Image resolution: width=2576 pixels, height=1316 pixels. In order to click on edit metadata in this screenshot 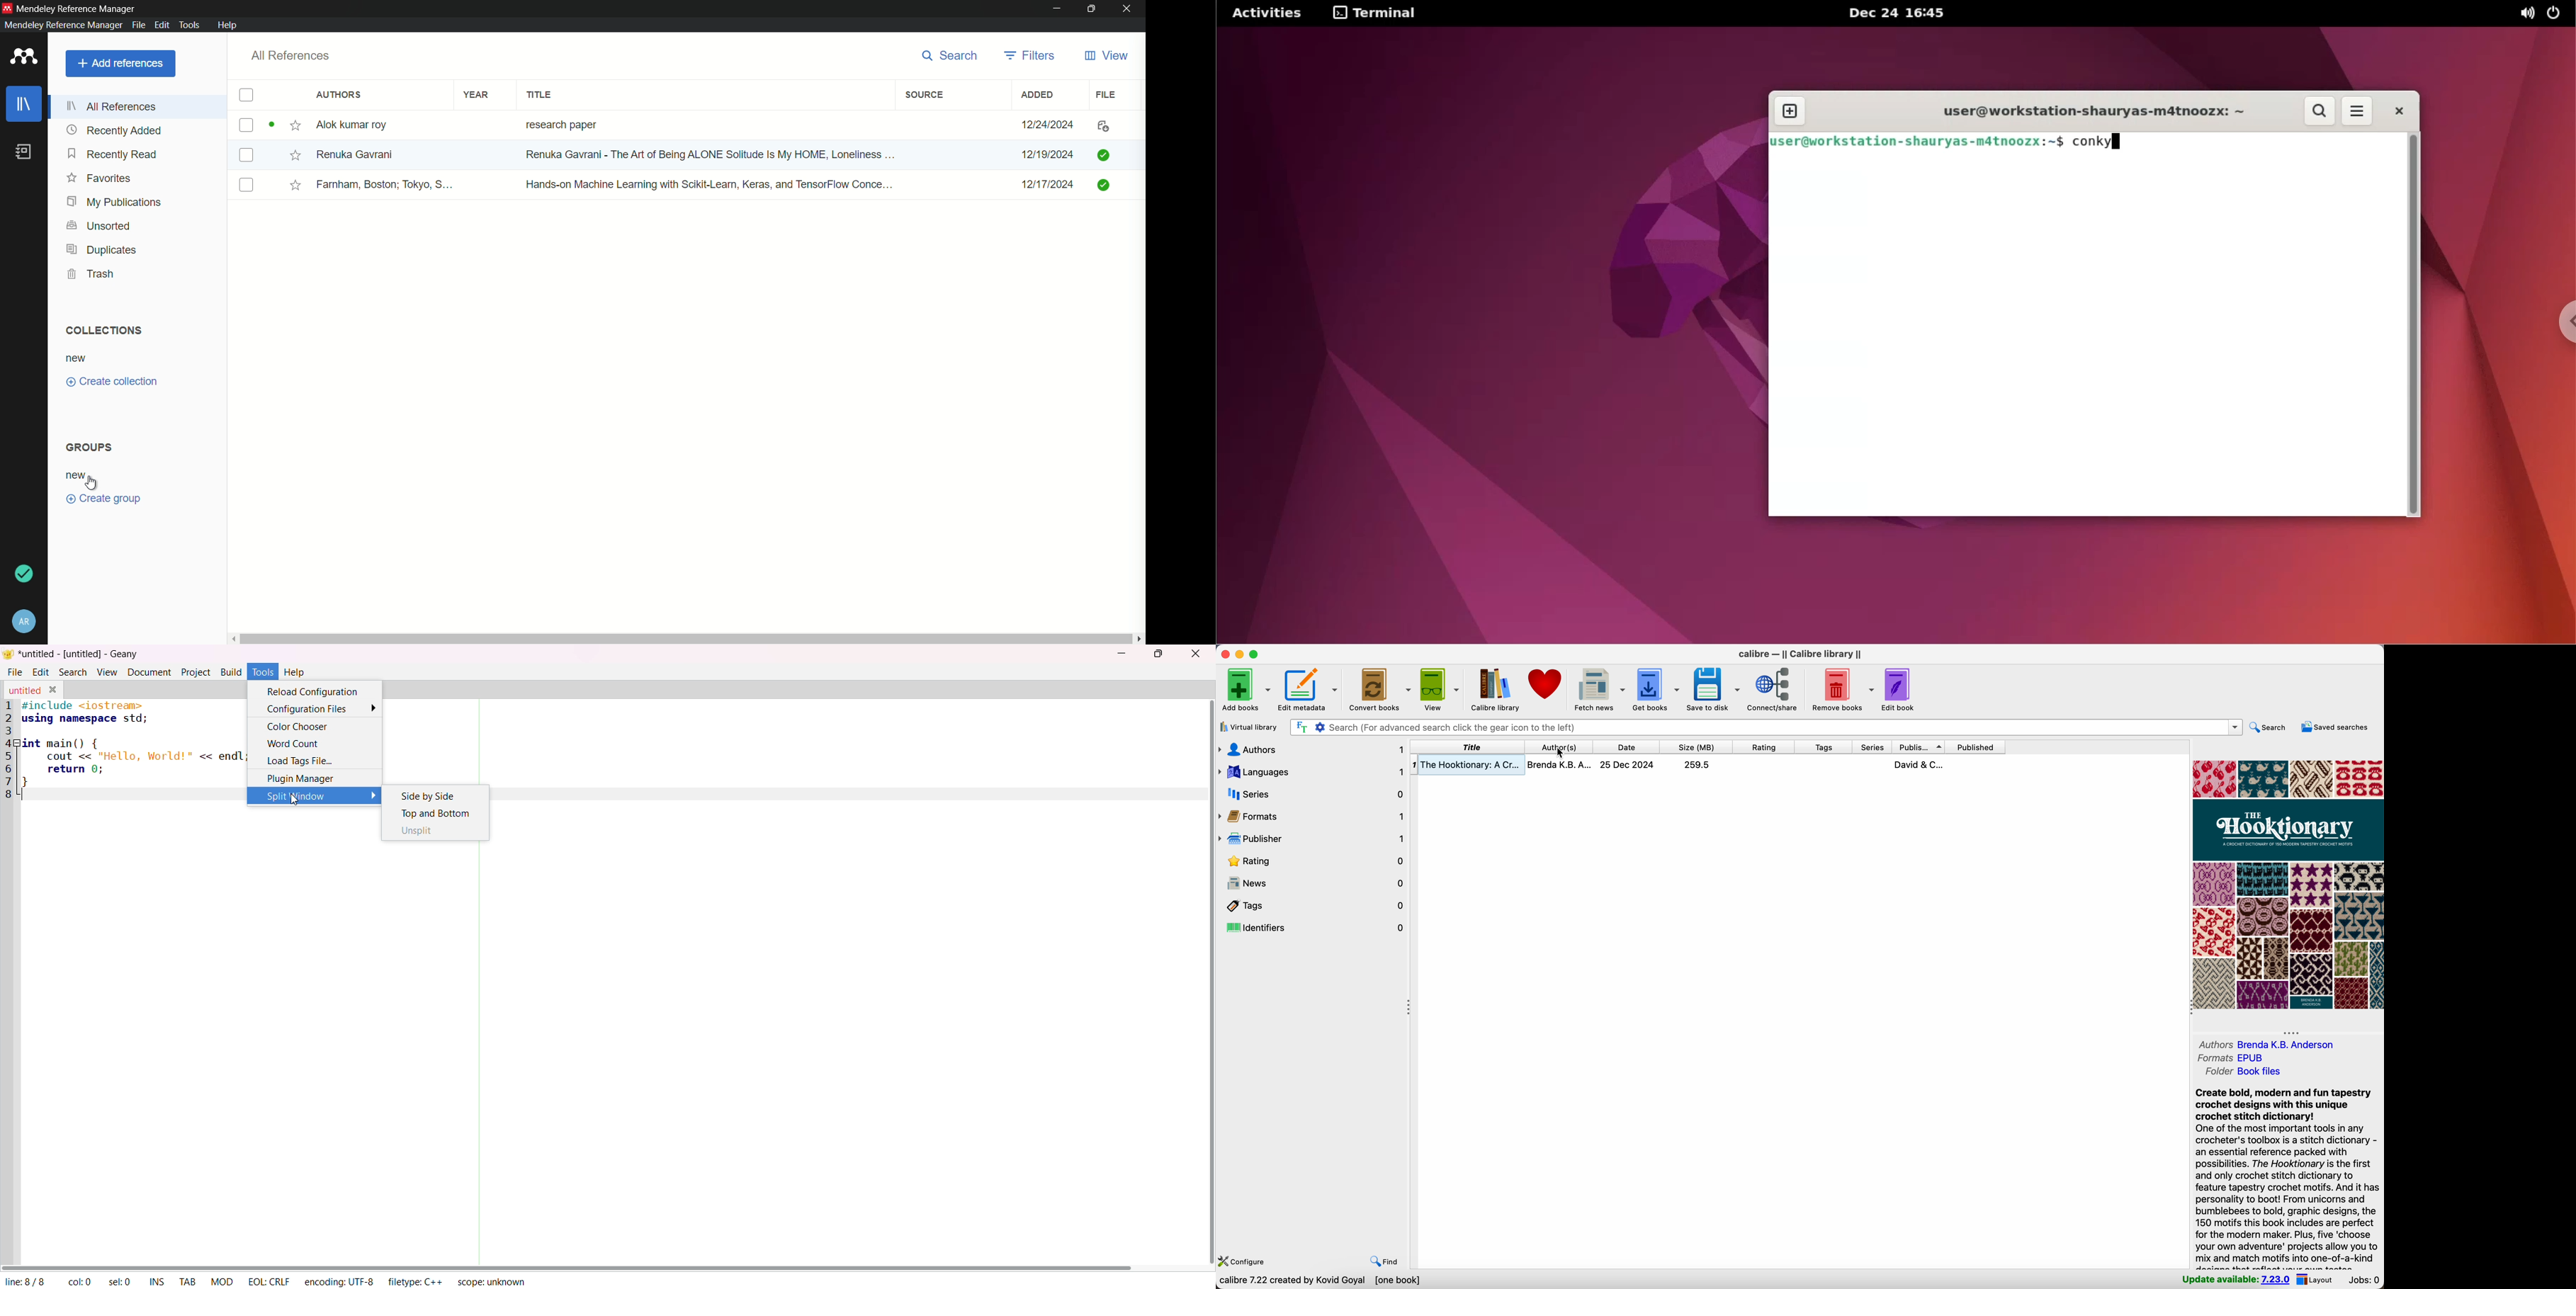, I will do `click(1309, 688)`.